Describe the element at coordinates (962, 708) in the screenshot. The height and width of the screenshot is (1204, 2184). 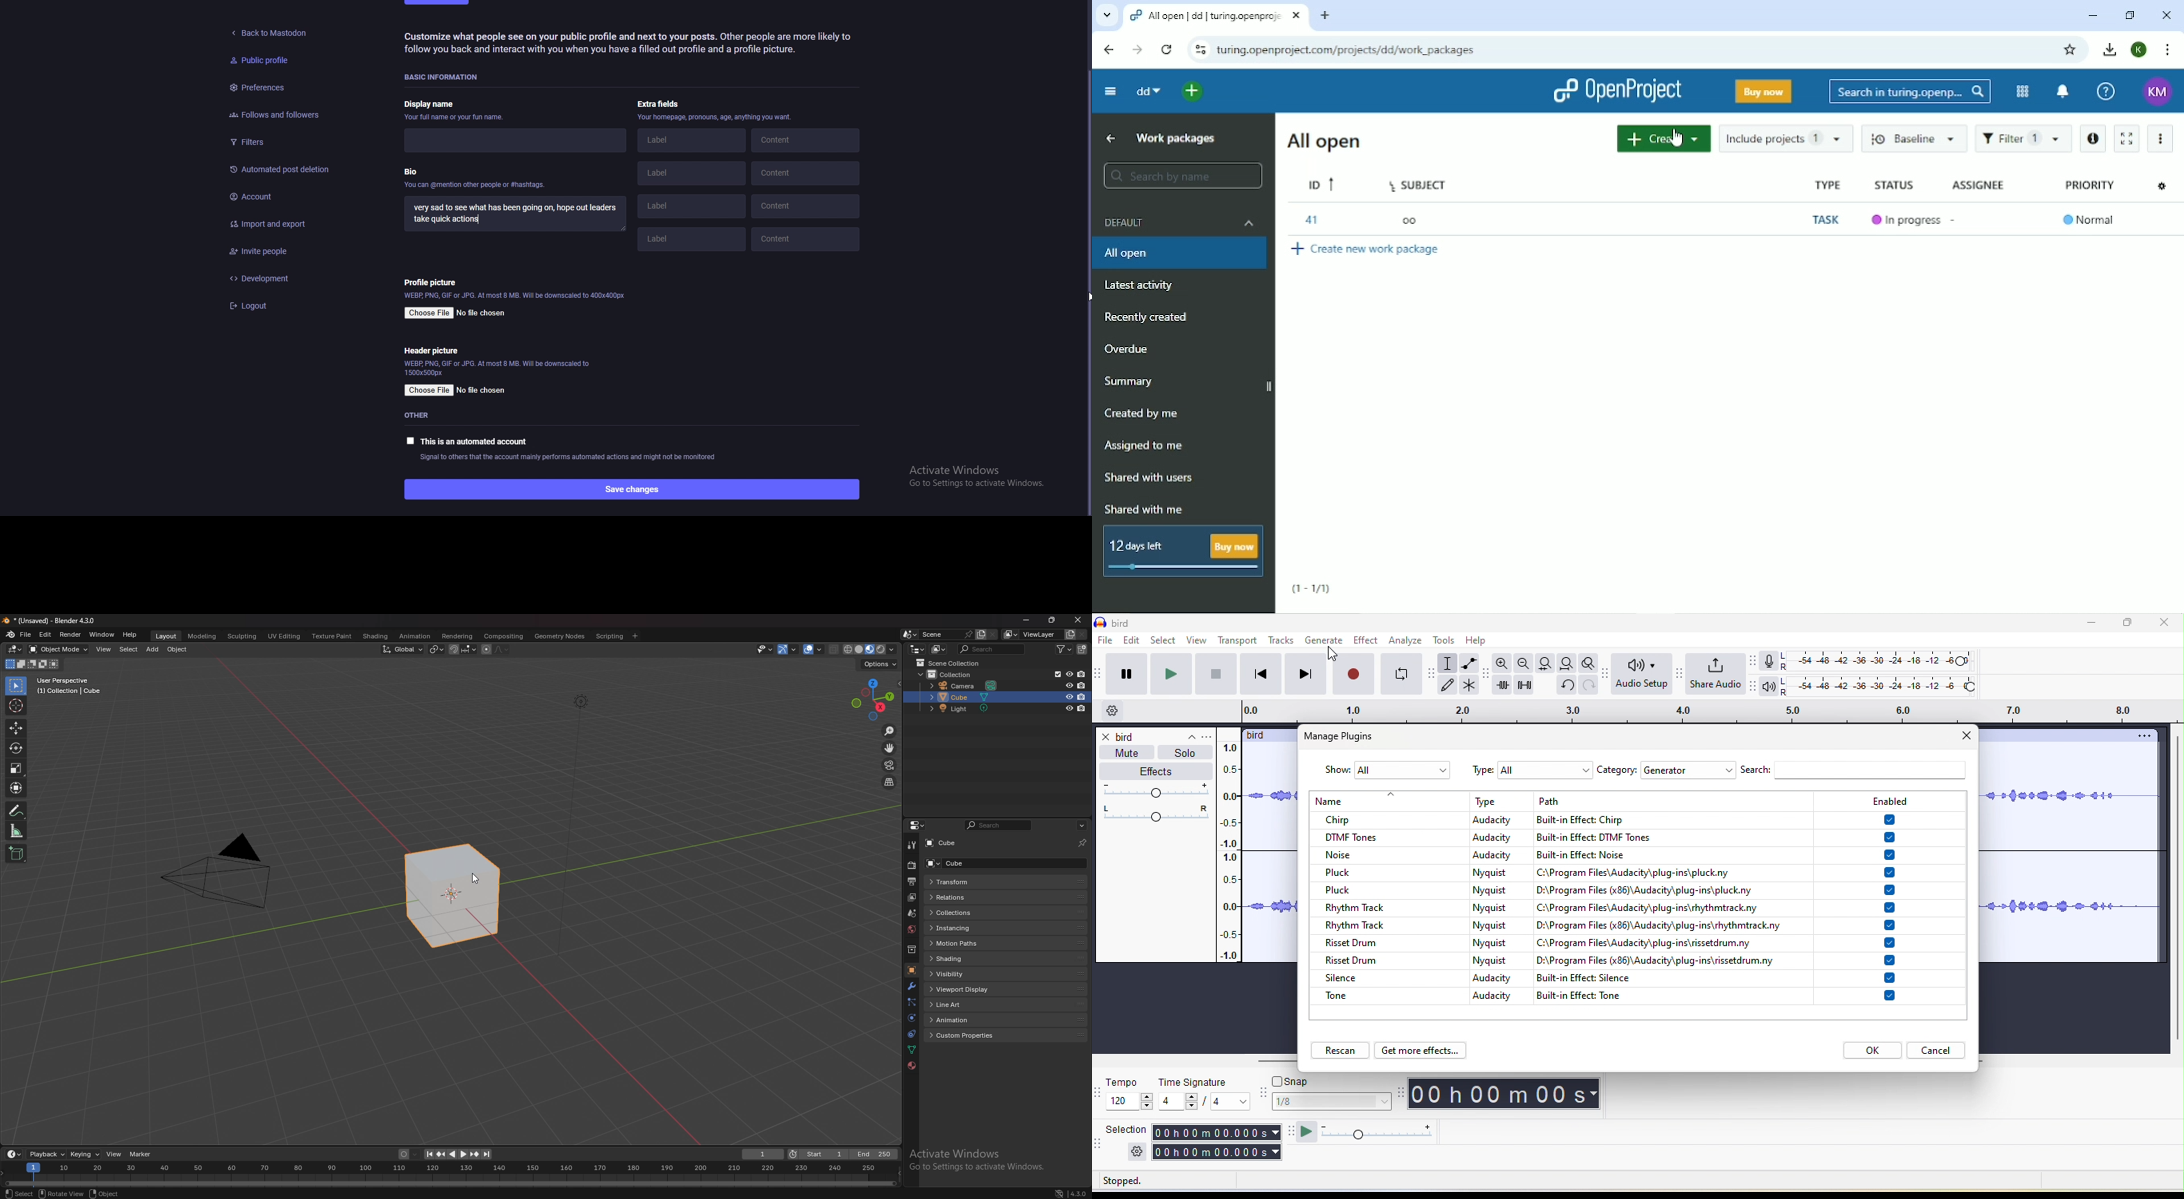
I see `light` at that location.